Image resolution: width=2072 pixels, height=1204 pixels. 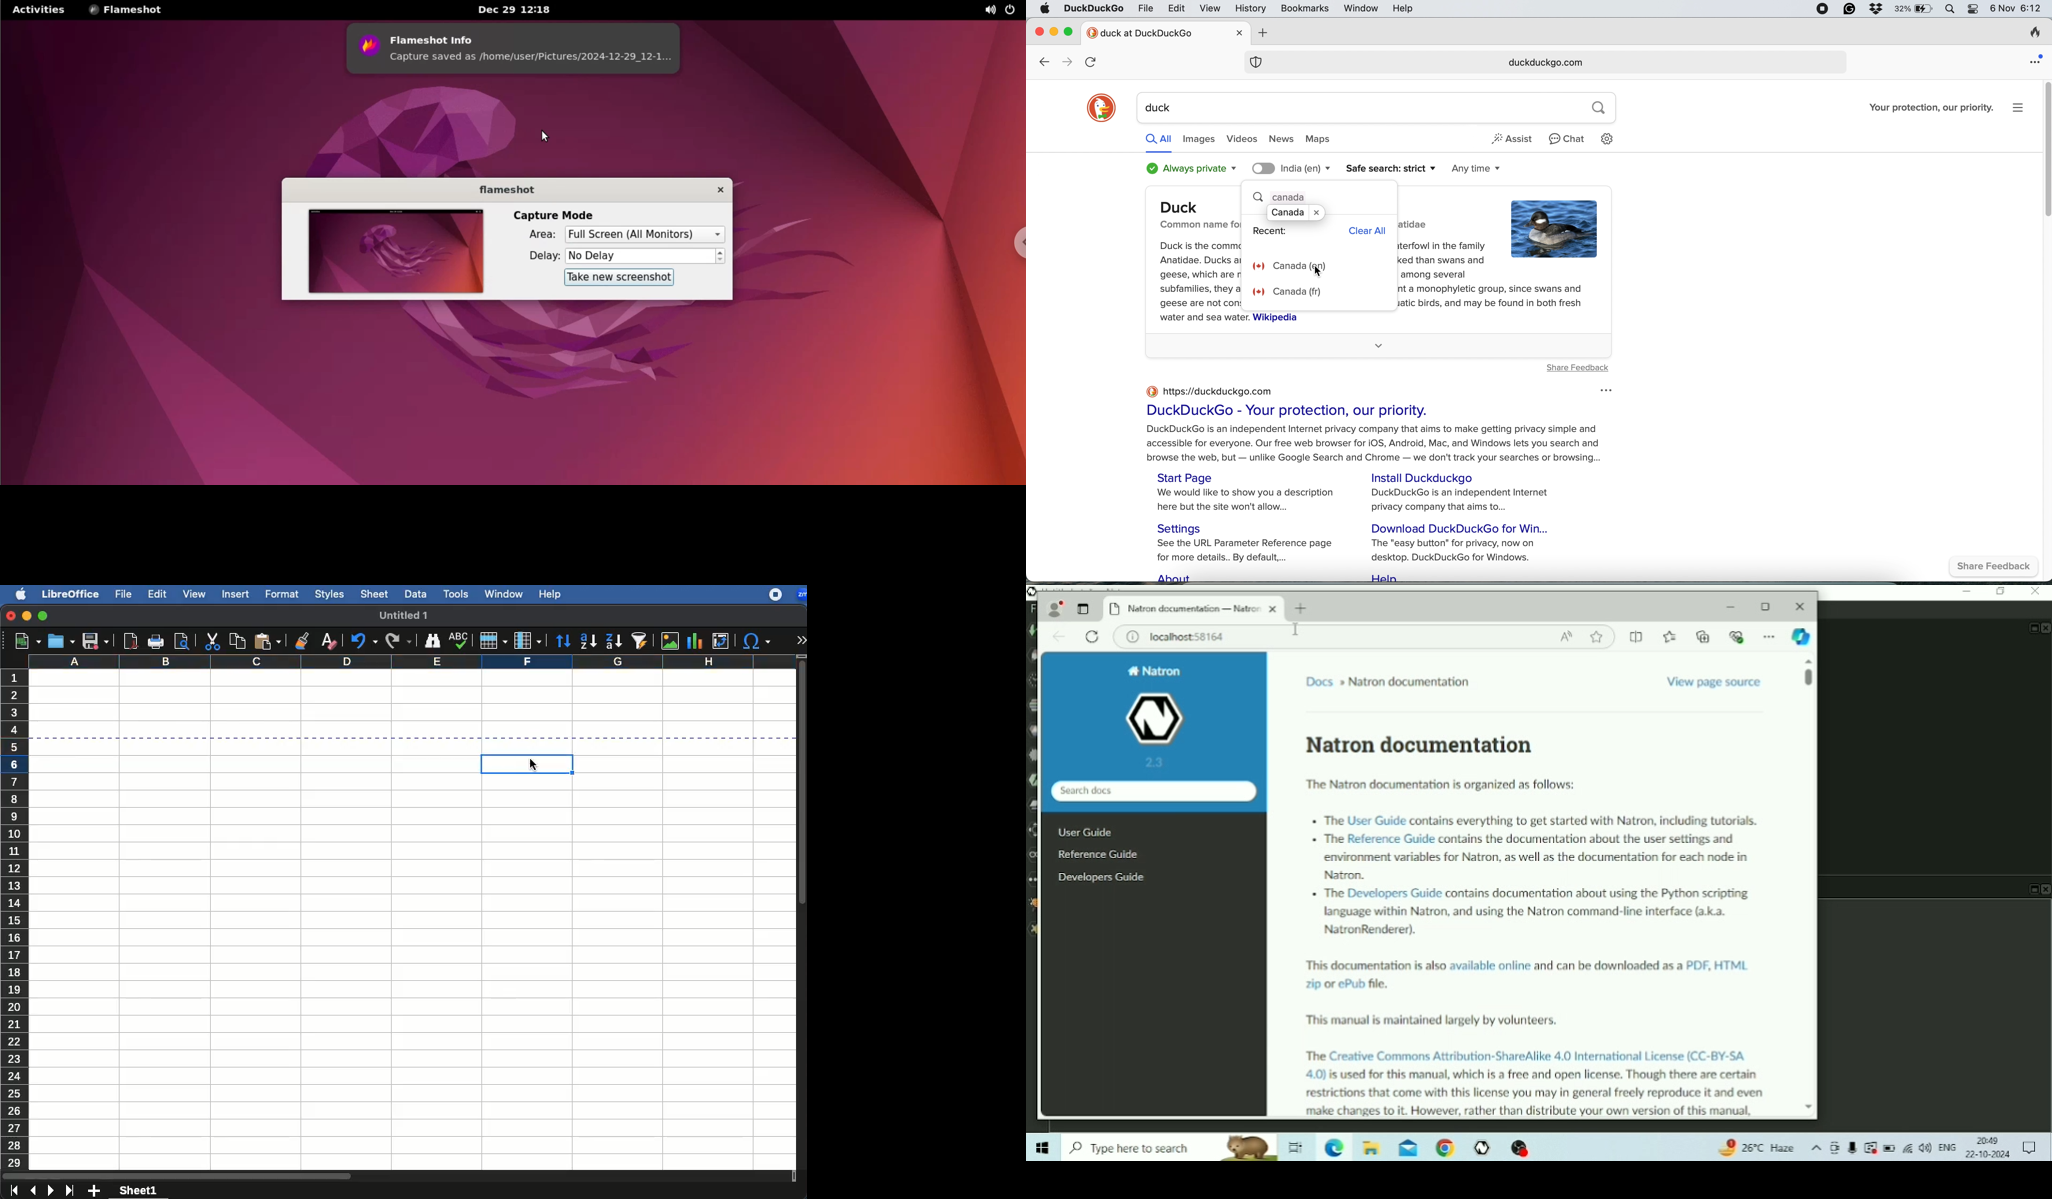 I want to click on edit, so click(x=157, y=594).